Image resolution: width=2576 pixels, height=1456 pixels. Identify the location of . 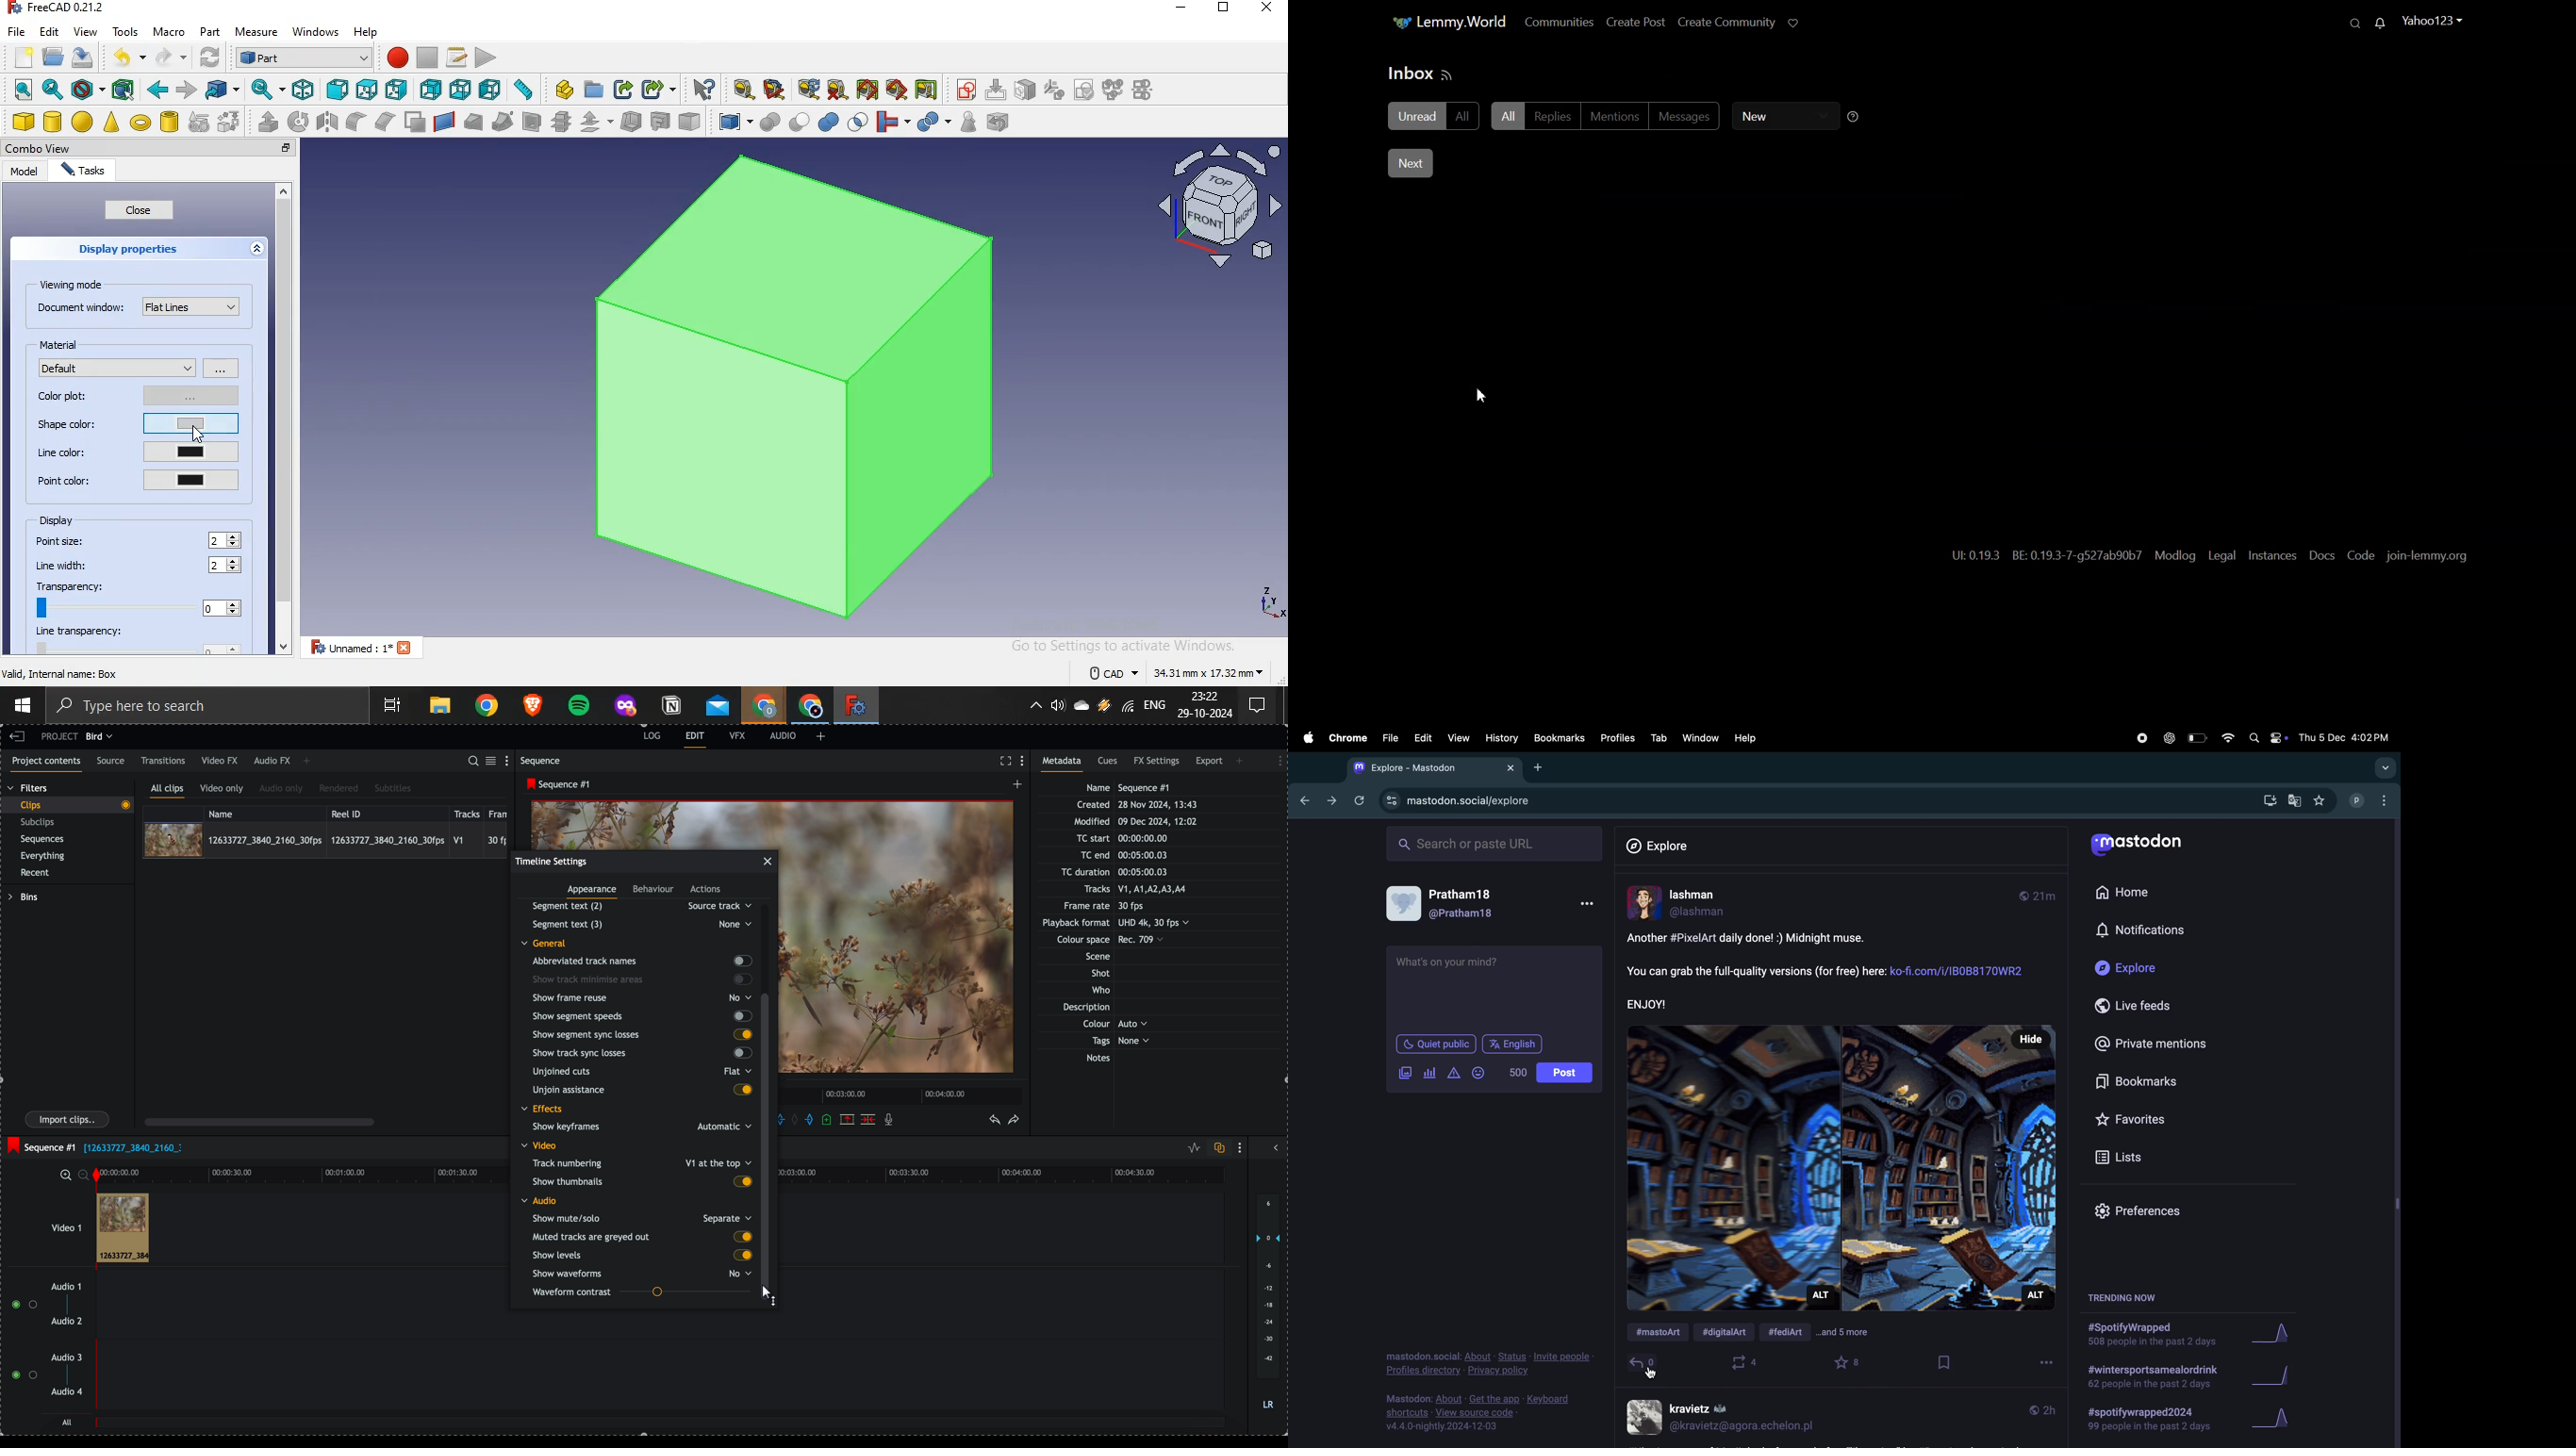
(41, 857).